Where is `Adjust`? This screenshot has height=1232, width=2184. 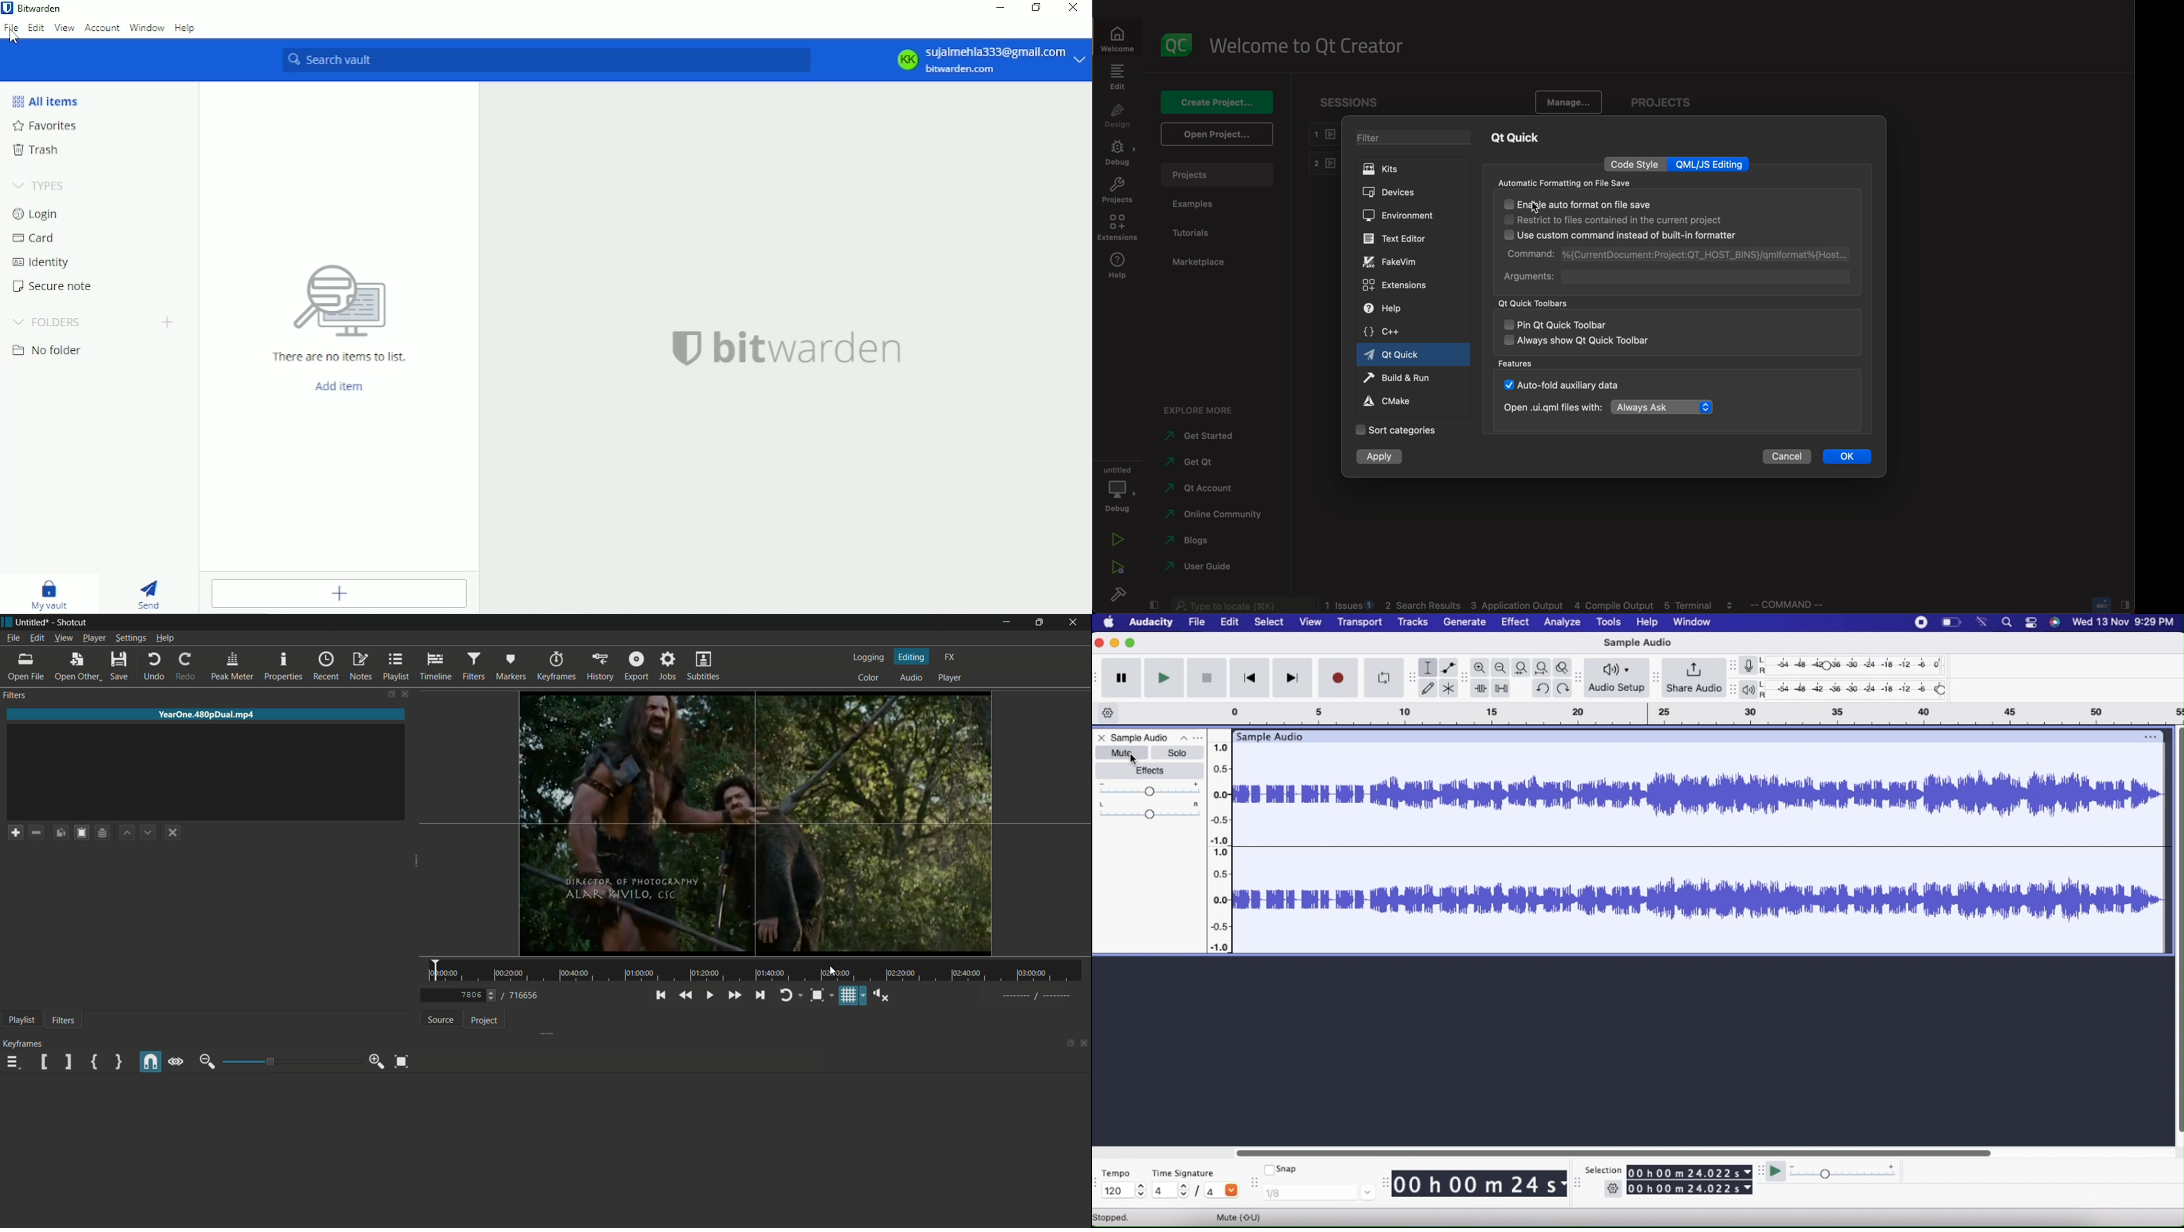
Adjust is located at coordinates (1411, 675).